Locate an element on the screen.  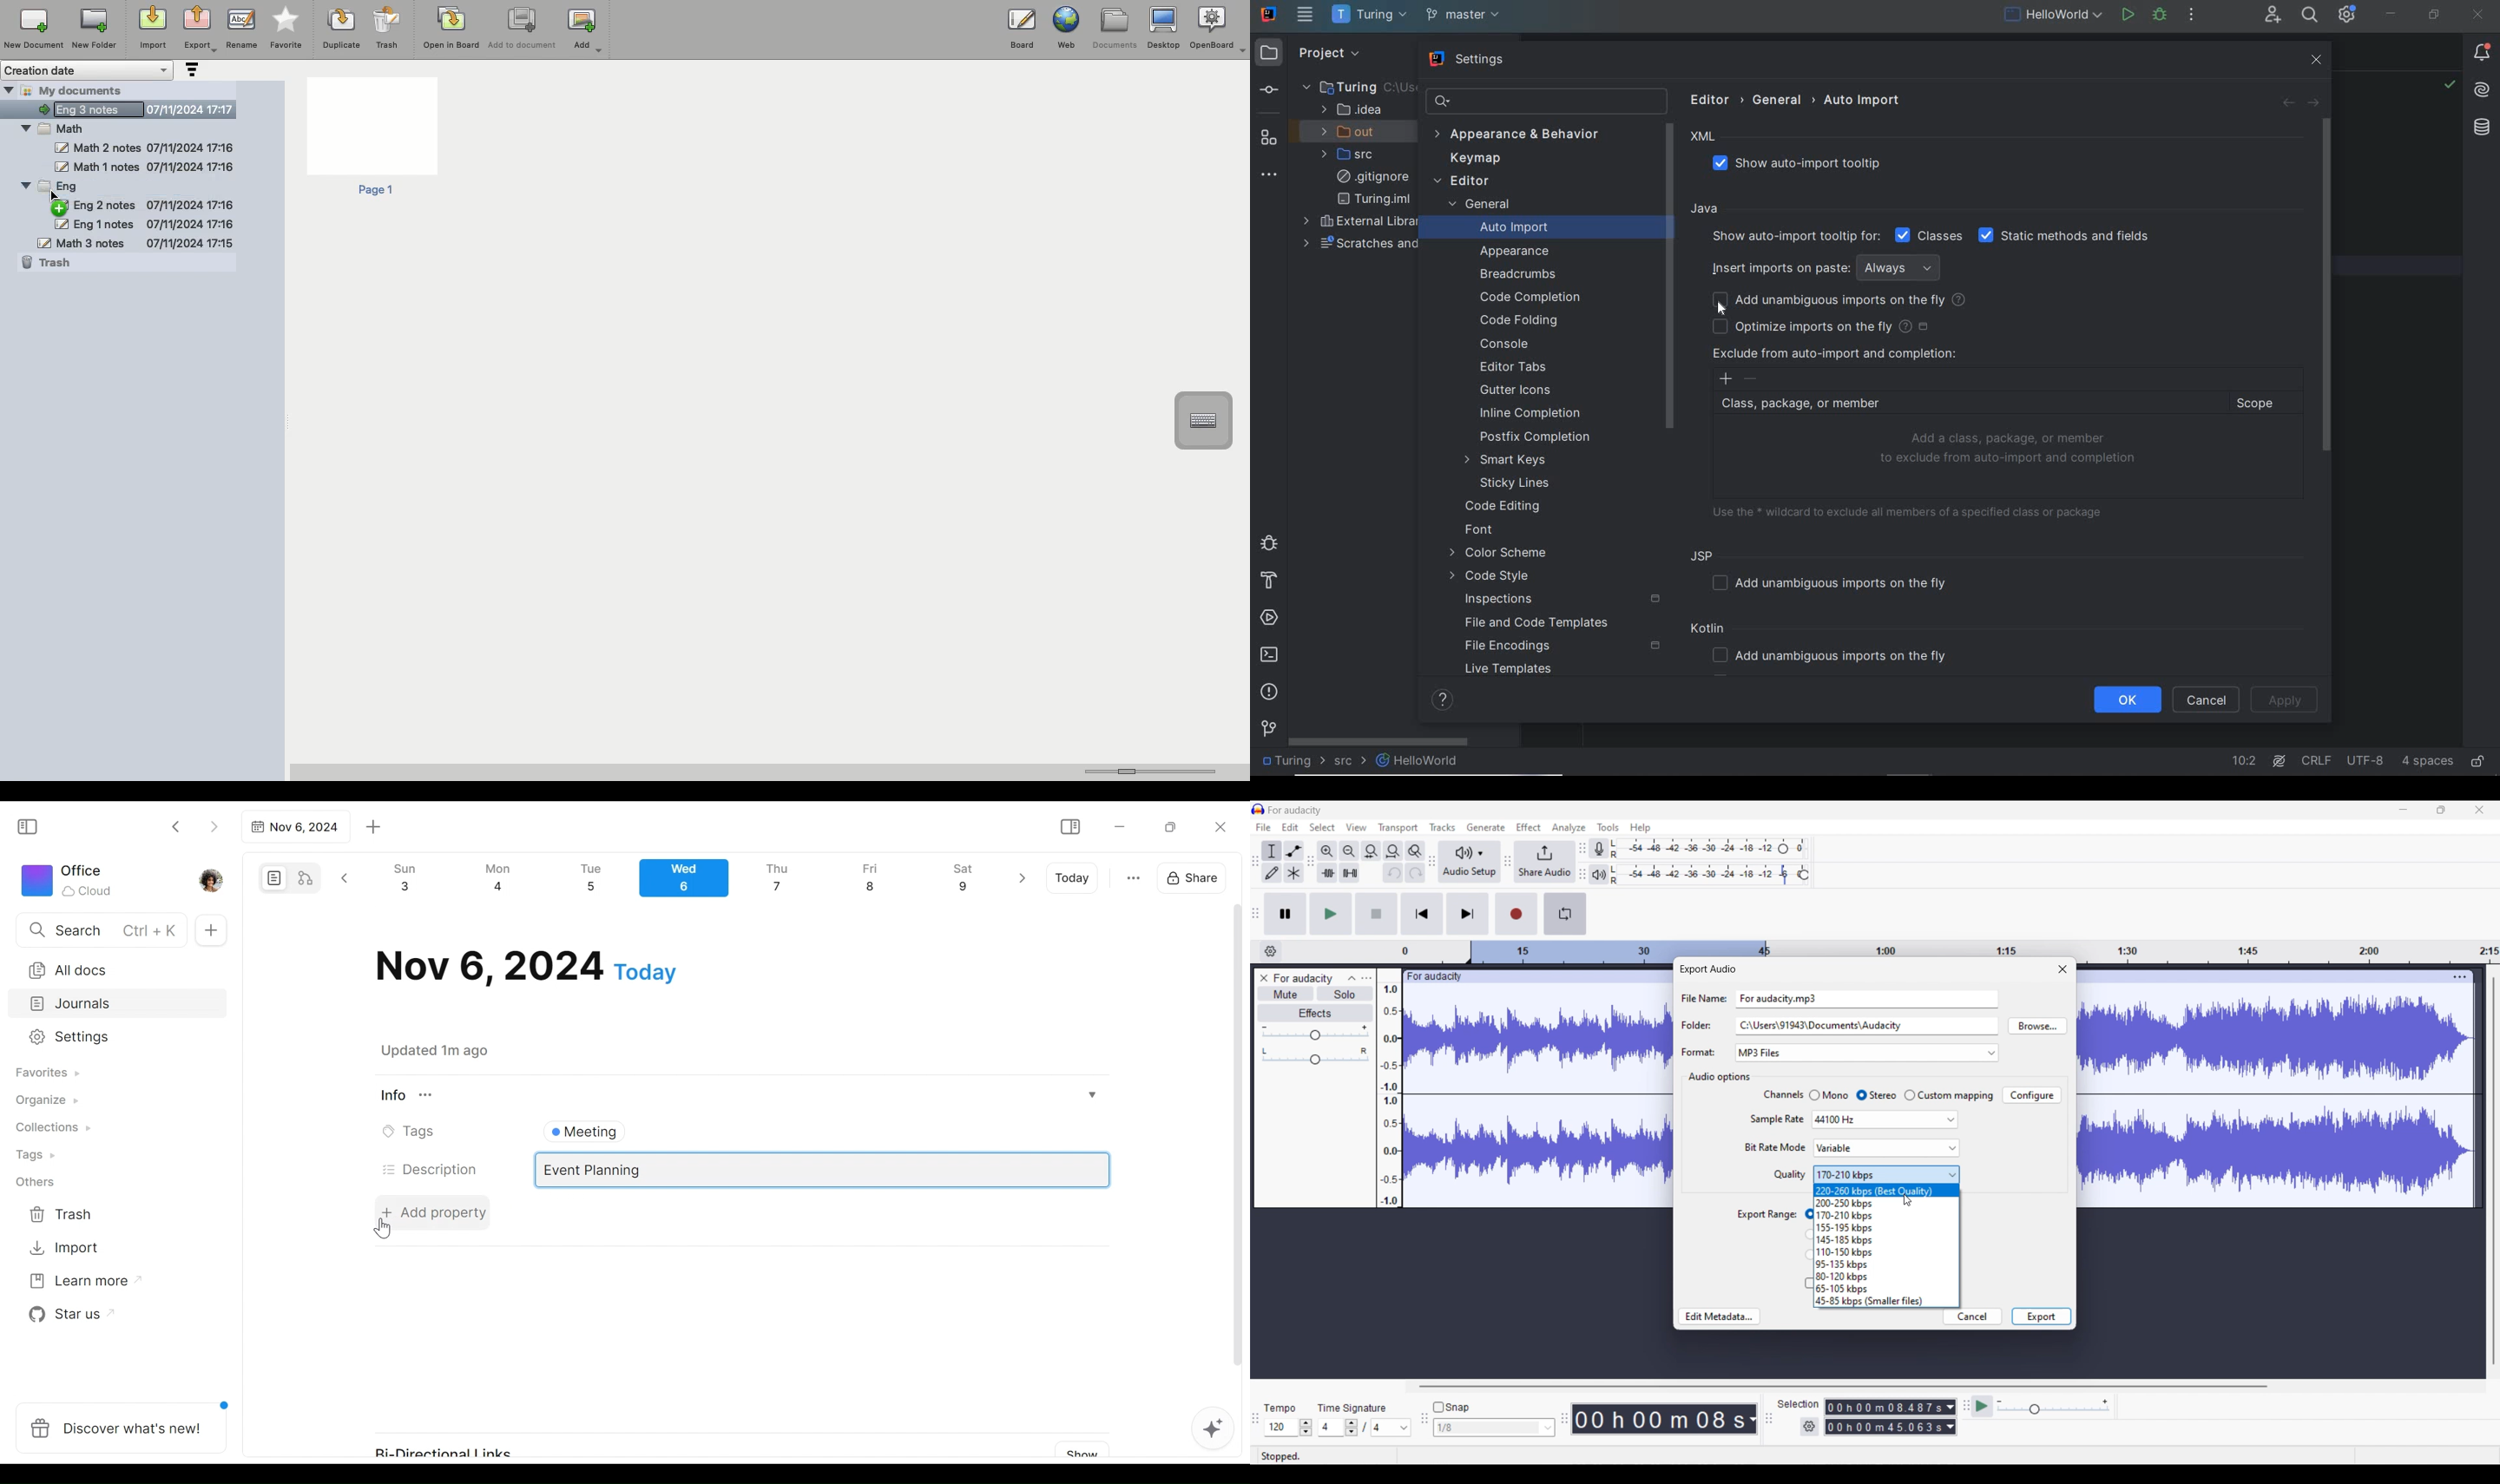
My documents is located at coordinates (83, 89).